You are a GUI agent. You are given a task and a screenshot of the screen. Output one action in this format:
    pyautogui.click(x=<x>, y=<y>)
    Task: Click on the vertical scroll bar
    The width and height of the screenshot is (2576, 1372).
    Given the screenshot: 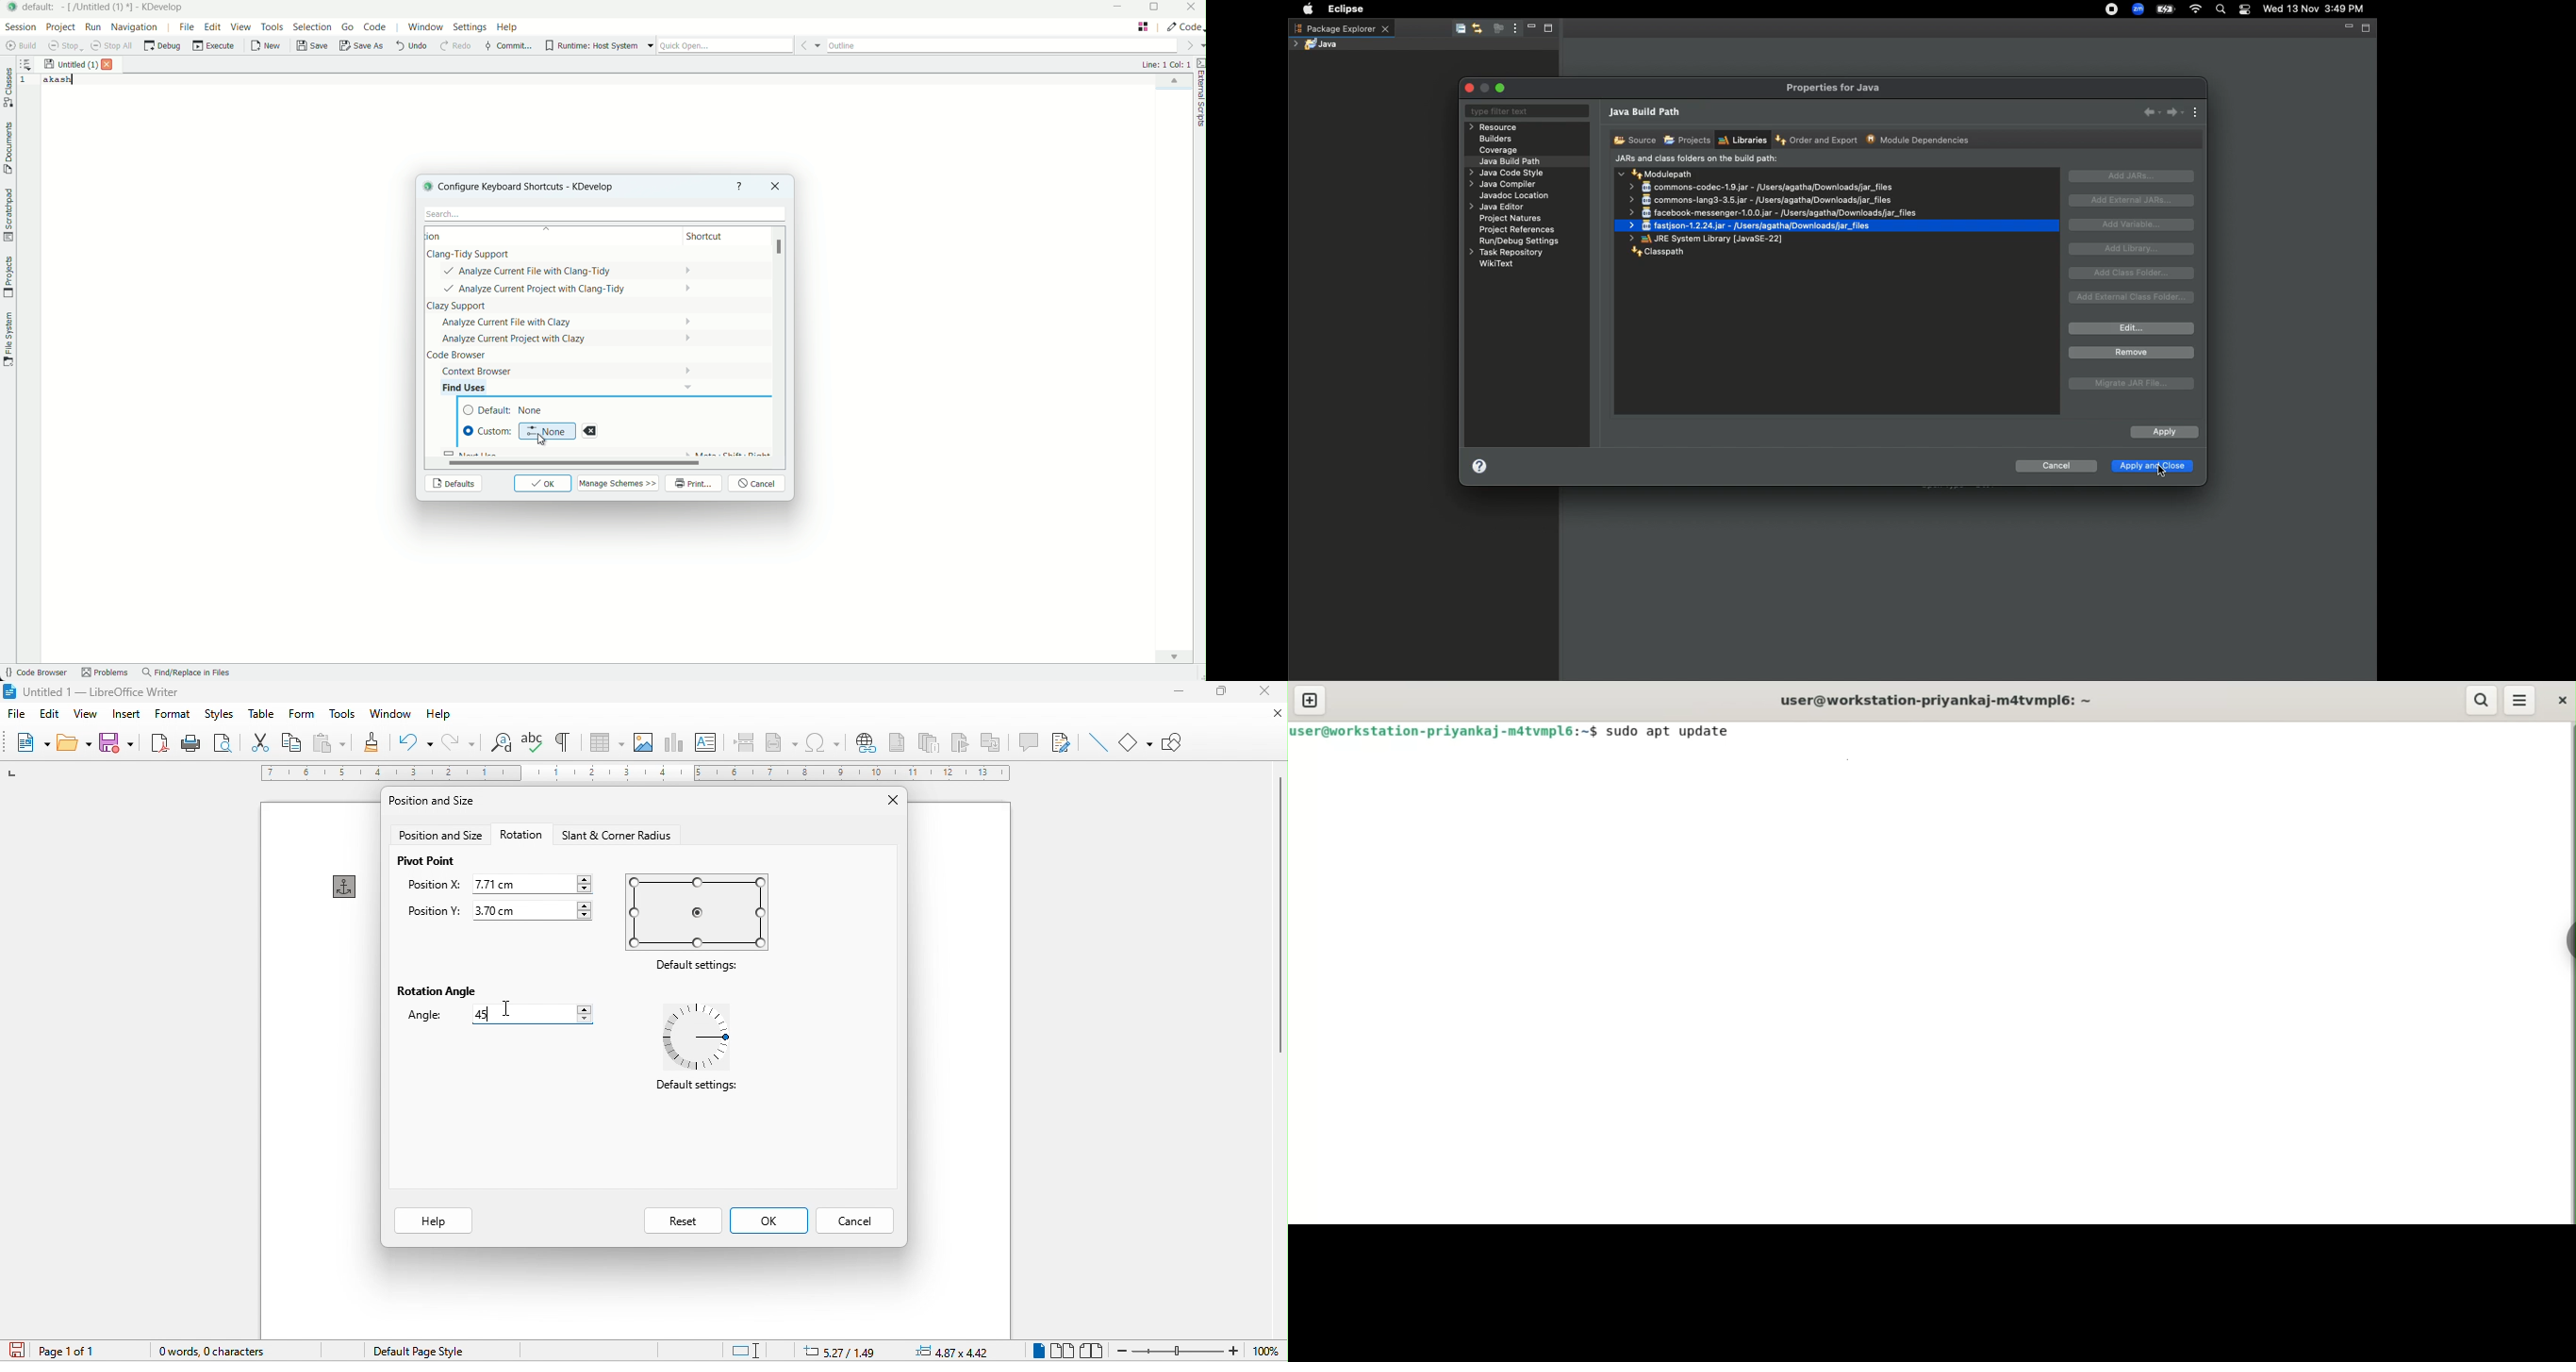 What is the action you would take?
    pyautogui.click(x=1278, y=915)
    